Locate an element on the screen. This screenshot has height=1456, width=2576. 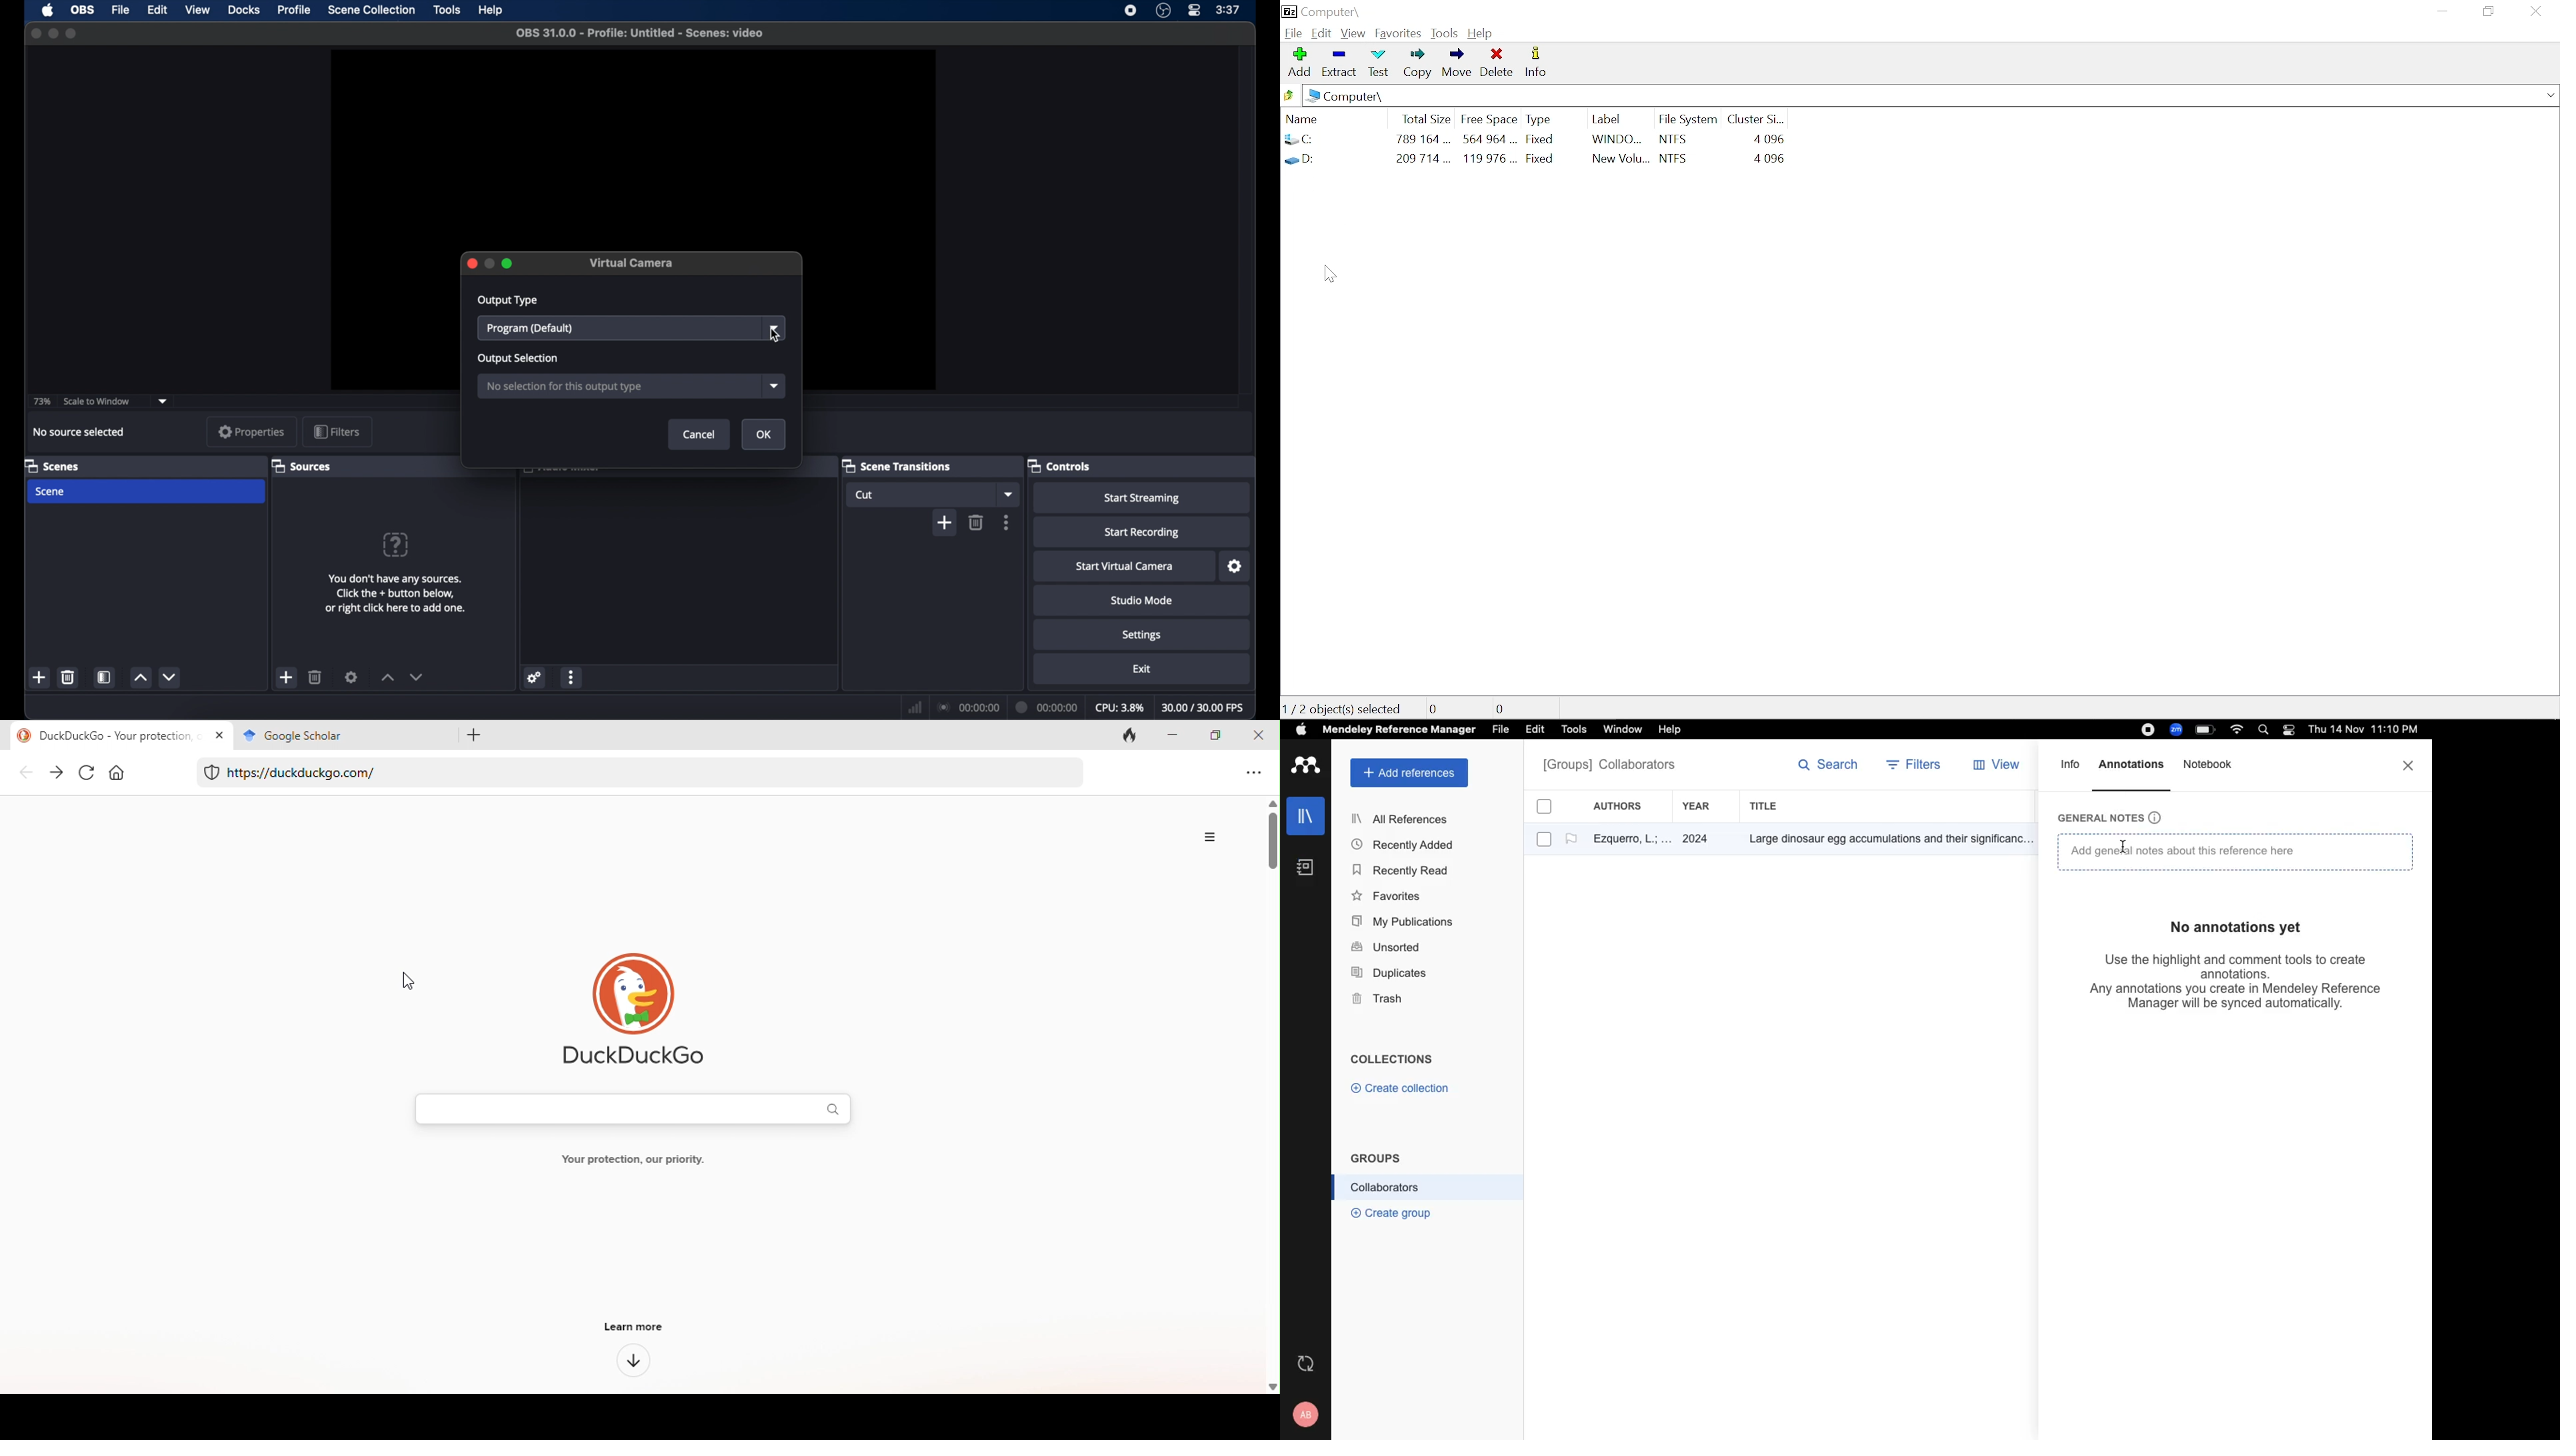
© Create collection is located at coordinates (1401, 1091).